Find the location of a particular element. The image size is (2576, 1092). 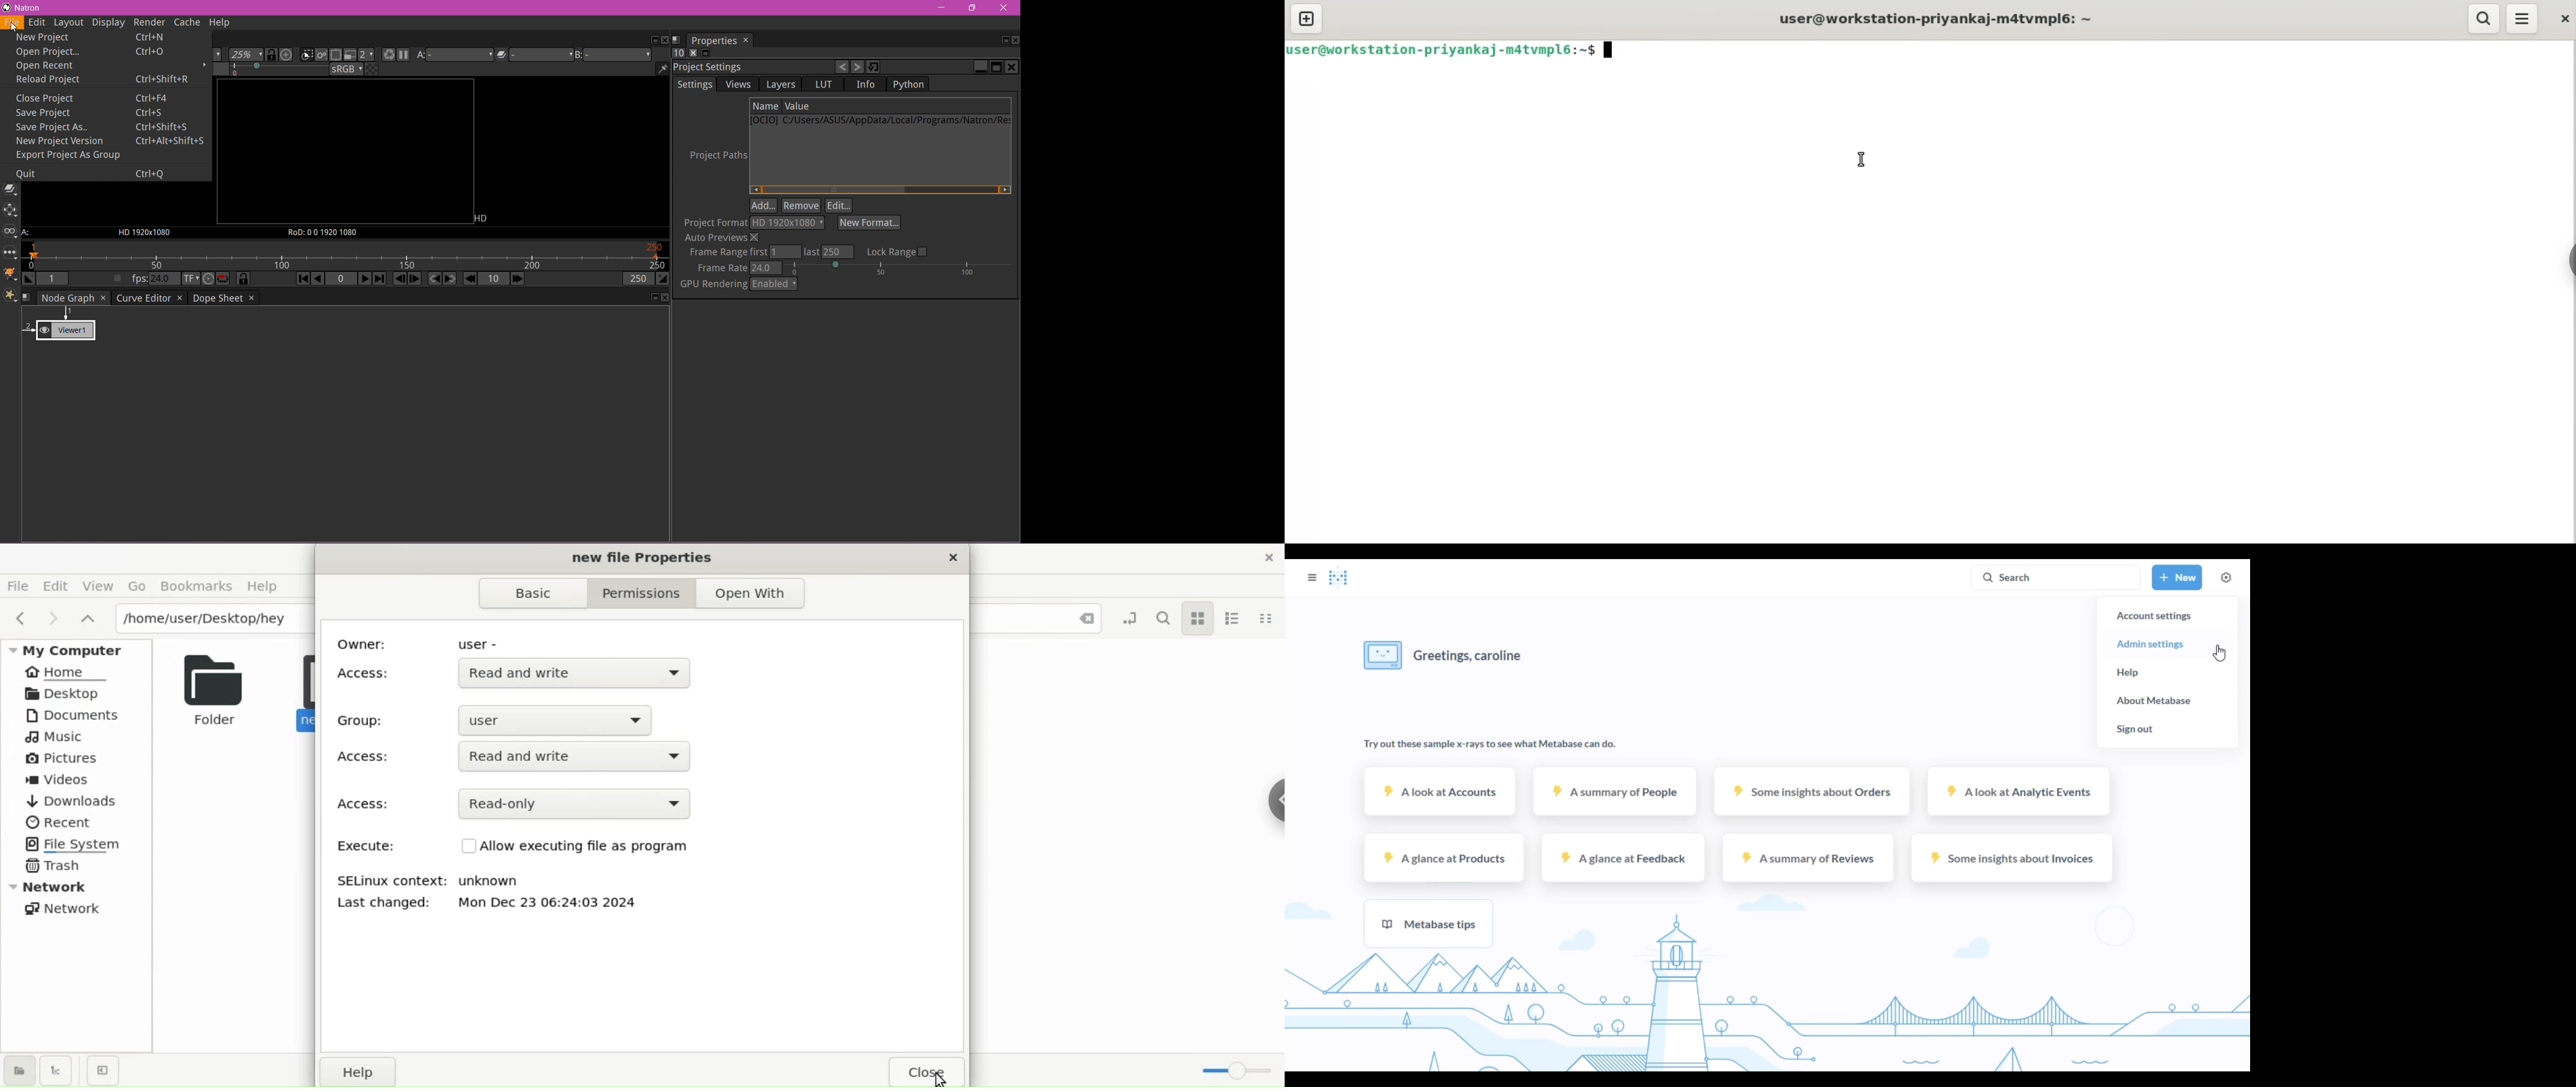

Read and write  is located at coordinates (577, 757).